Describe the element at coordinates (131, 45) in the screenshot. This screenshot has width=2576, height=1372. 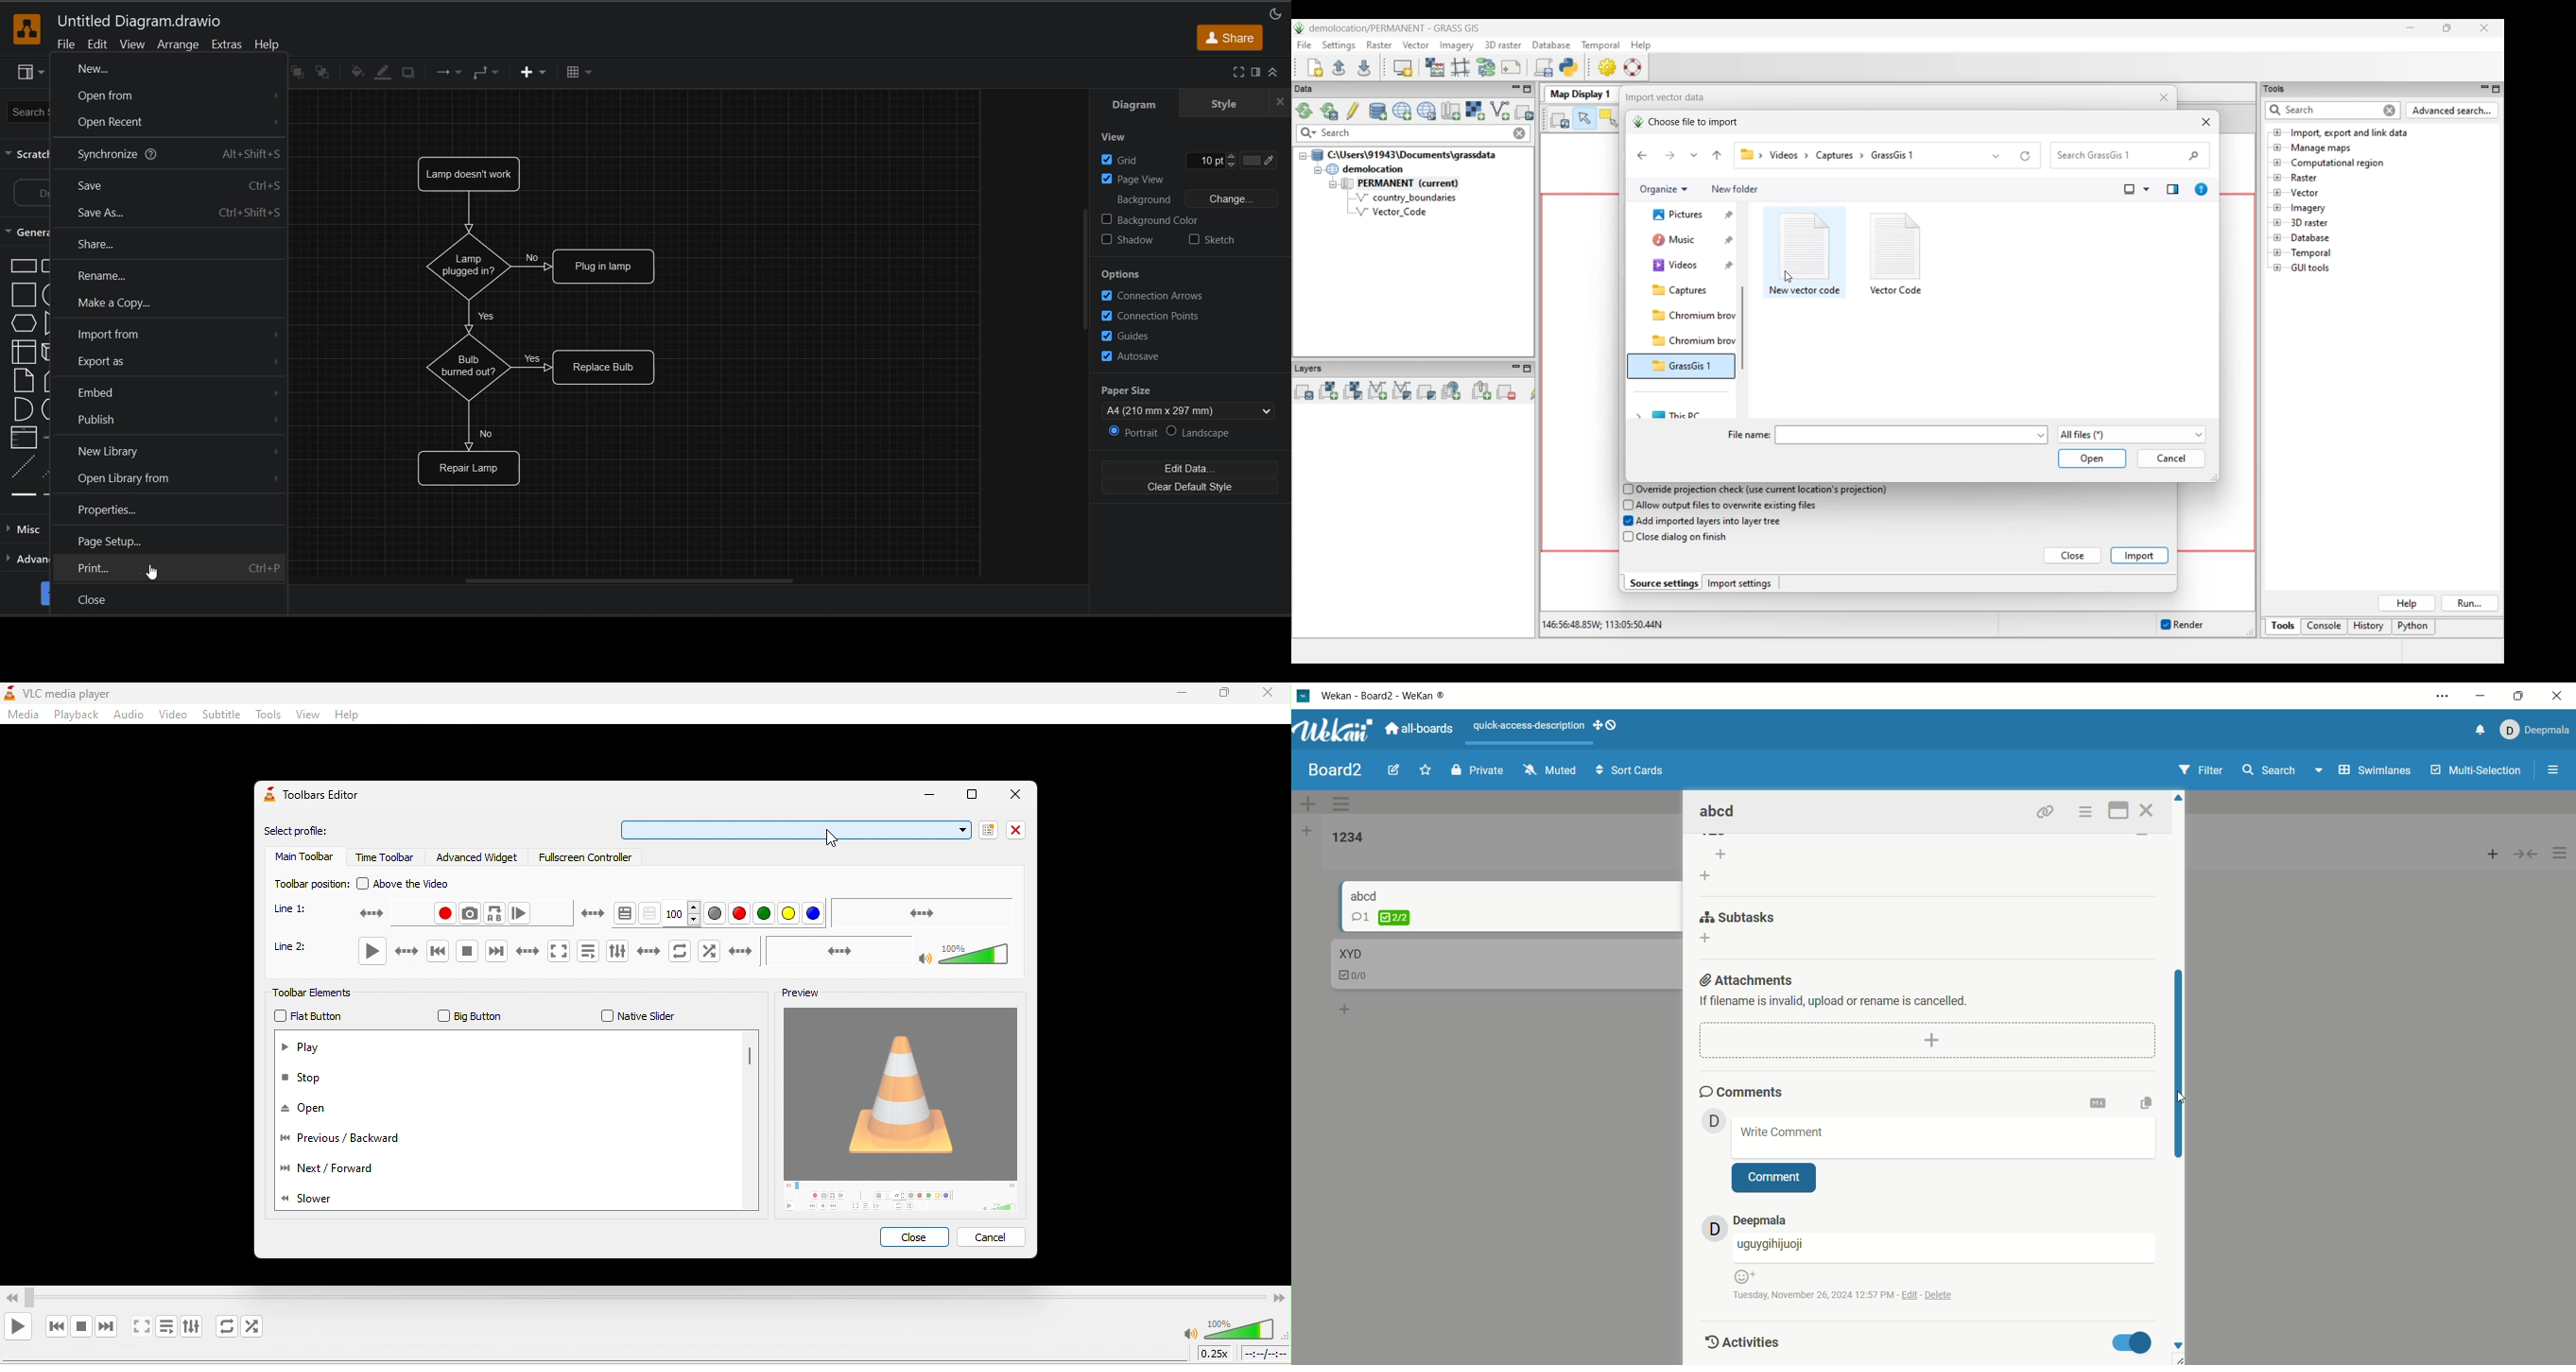
I see `view` at that location.